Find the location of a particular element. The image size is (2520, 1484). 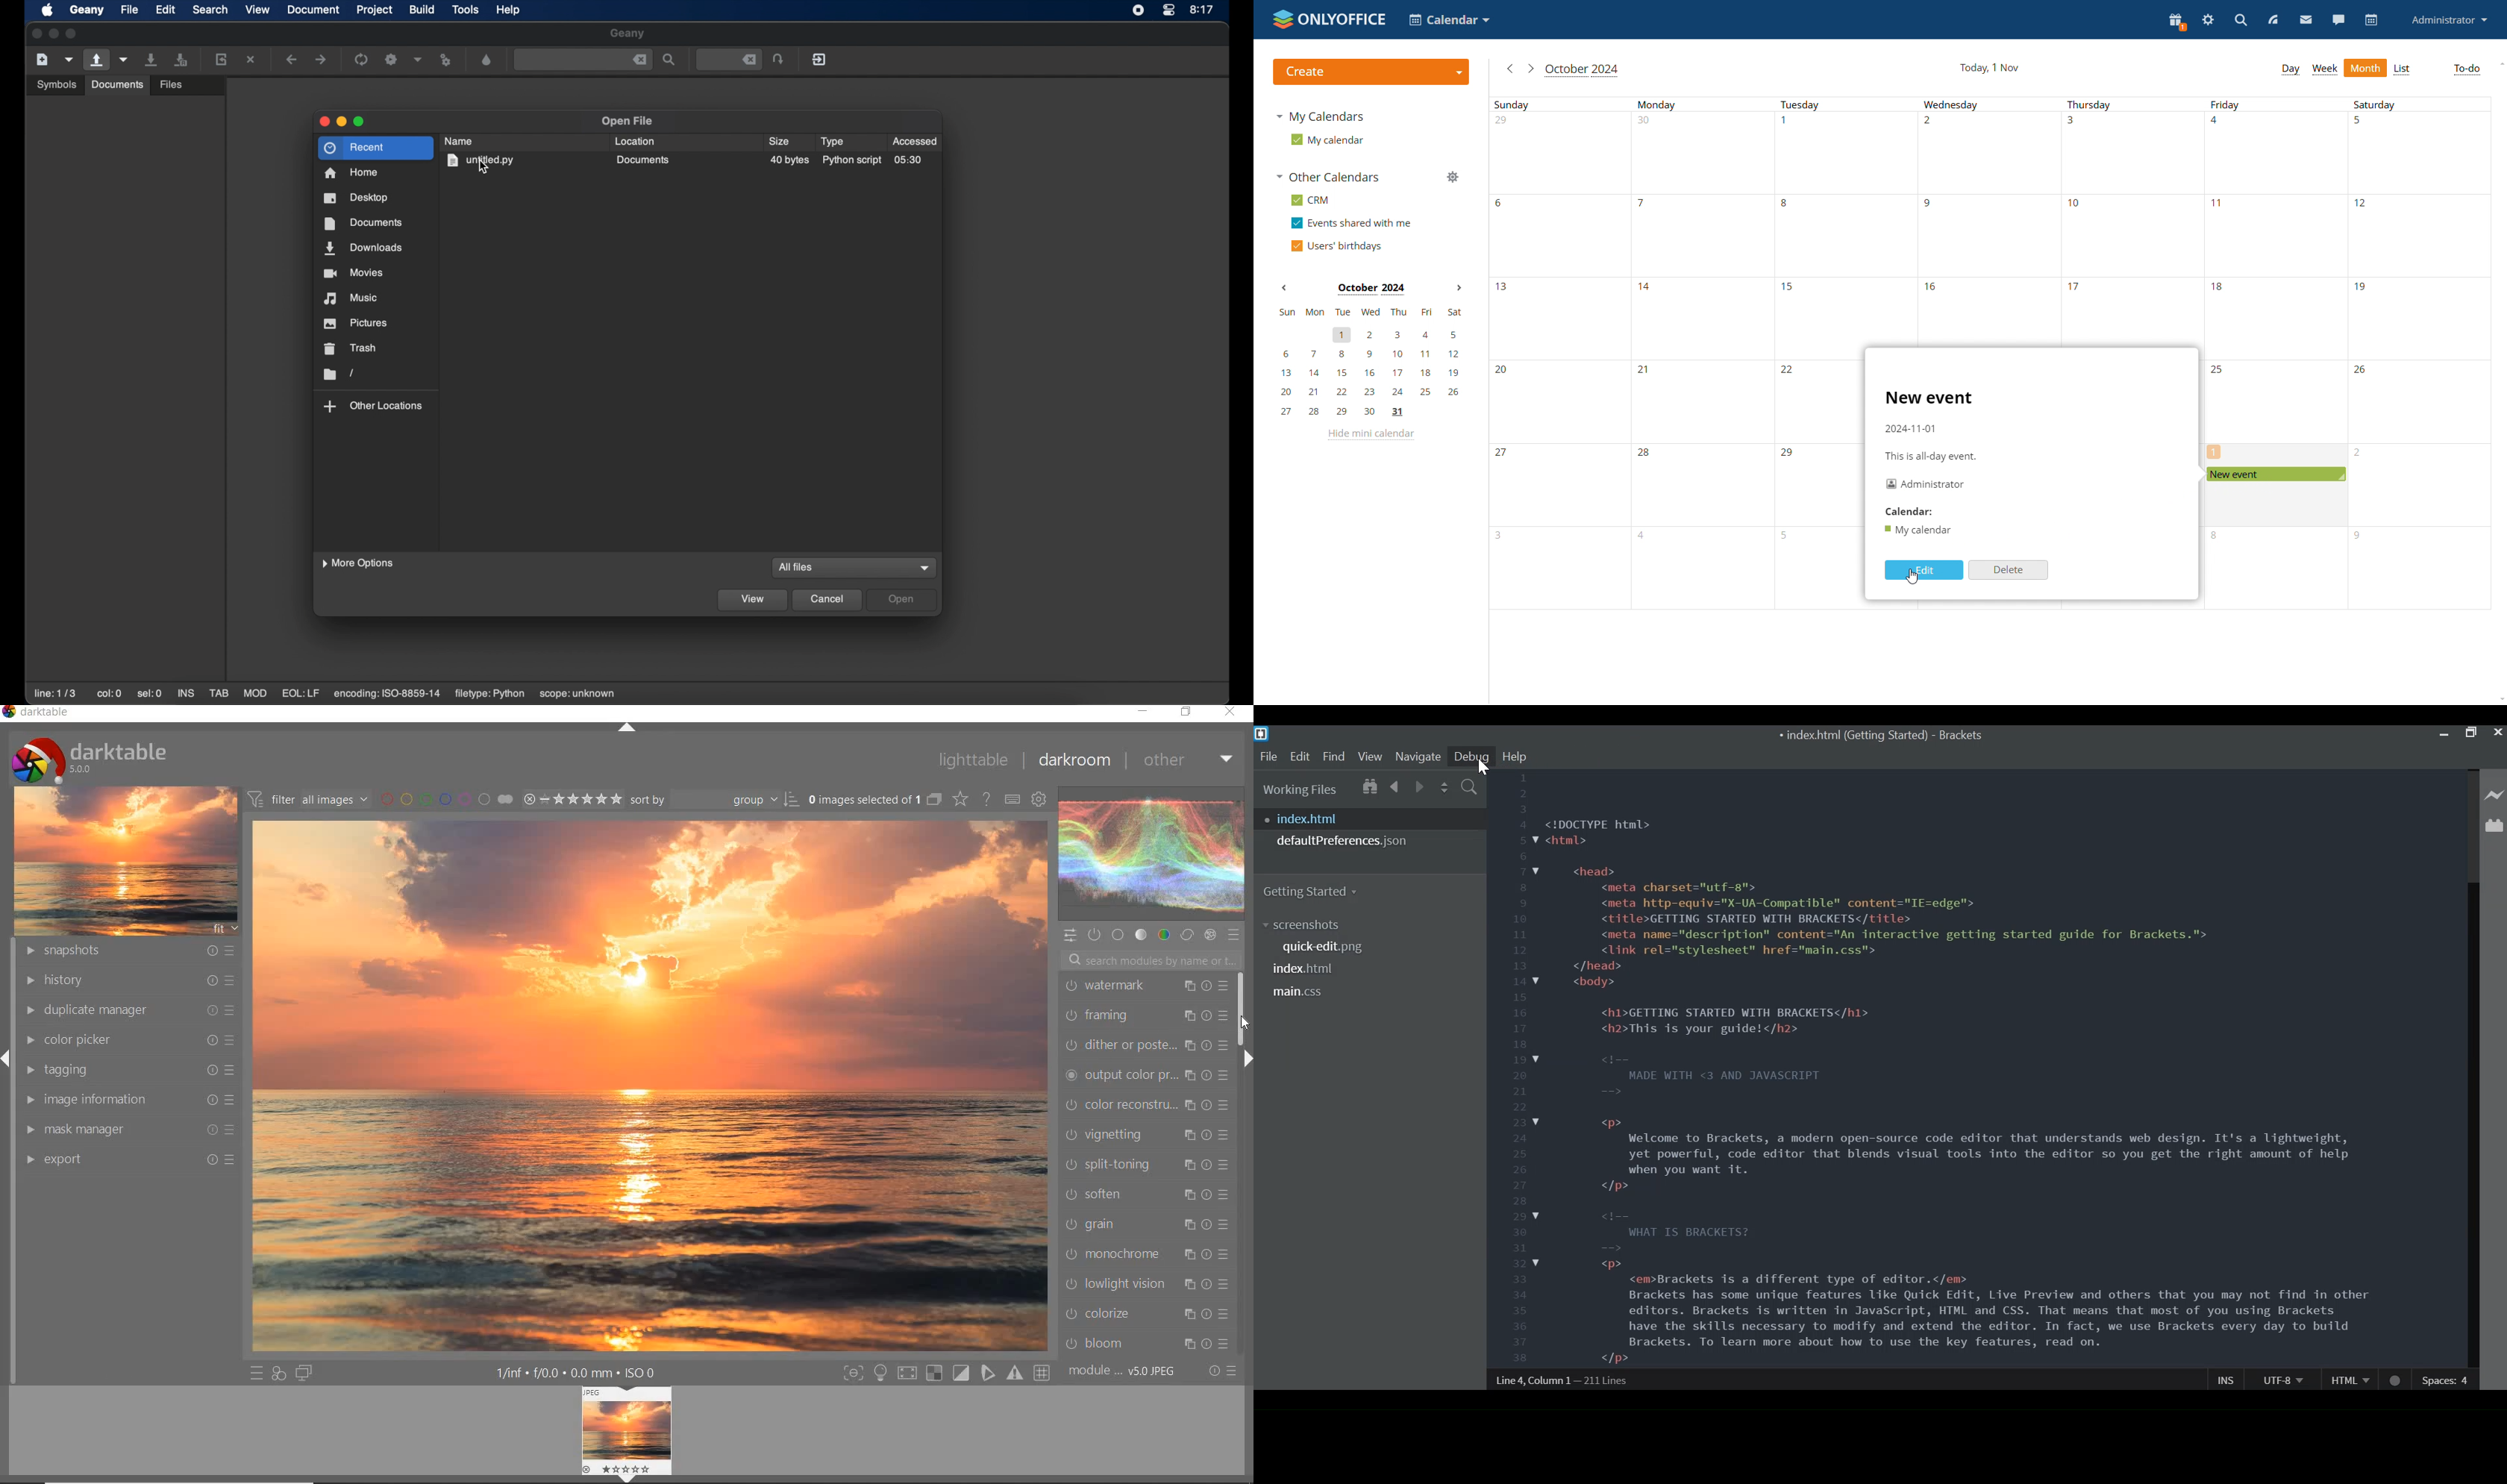

minimize is located at coordinates (1145, 710).